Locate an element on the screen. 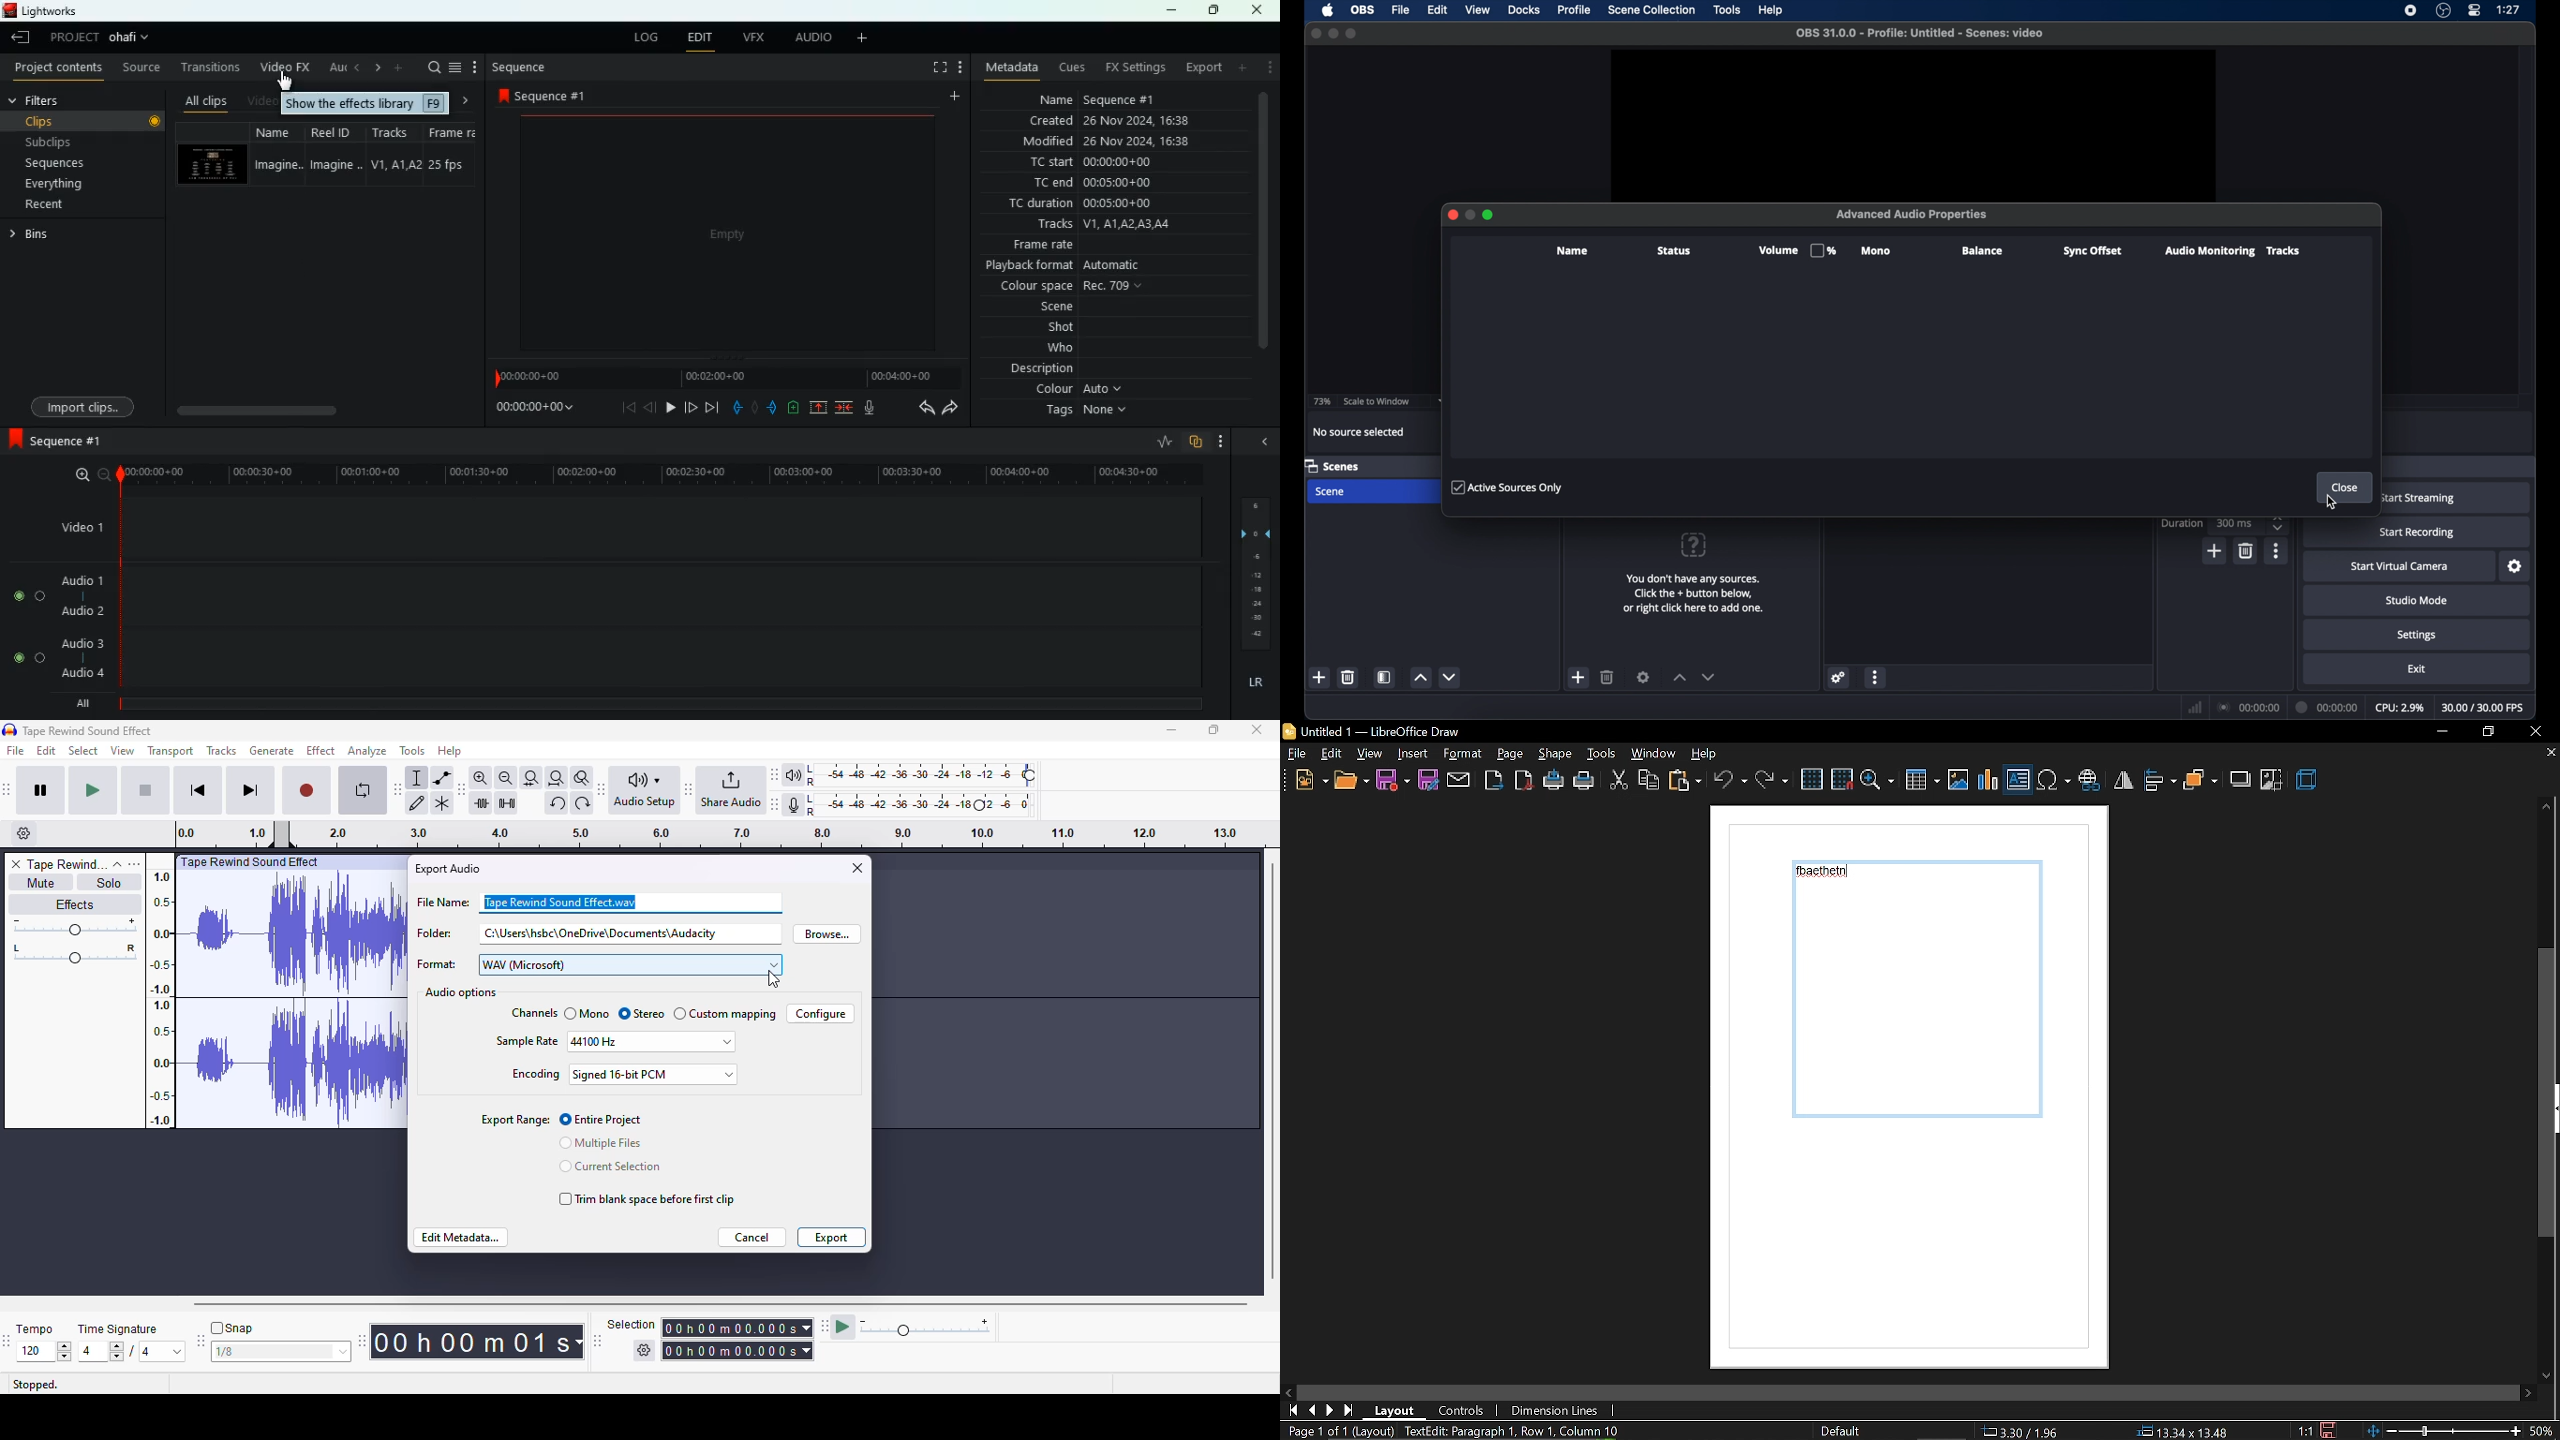  start streaming is located at coordinates (2417, 499).